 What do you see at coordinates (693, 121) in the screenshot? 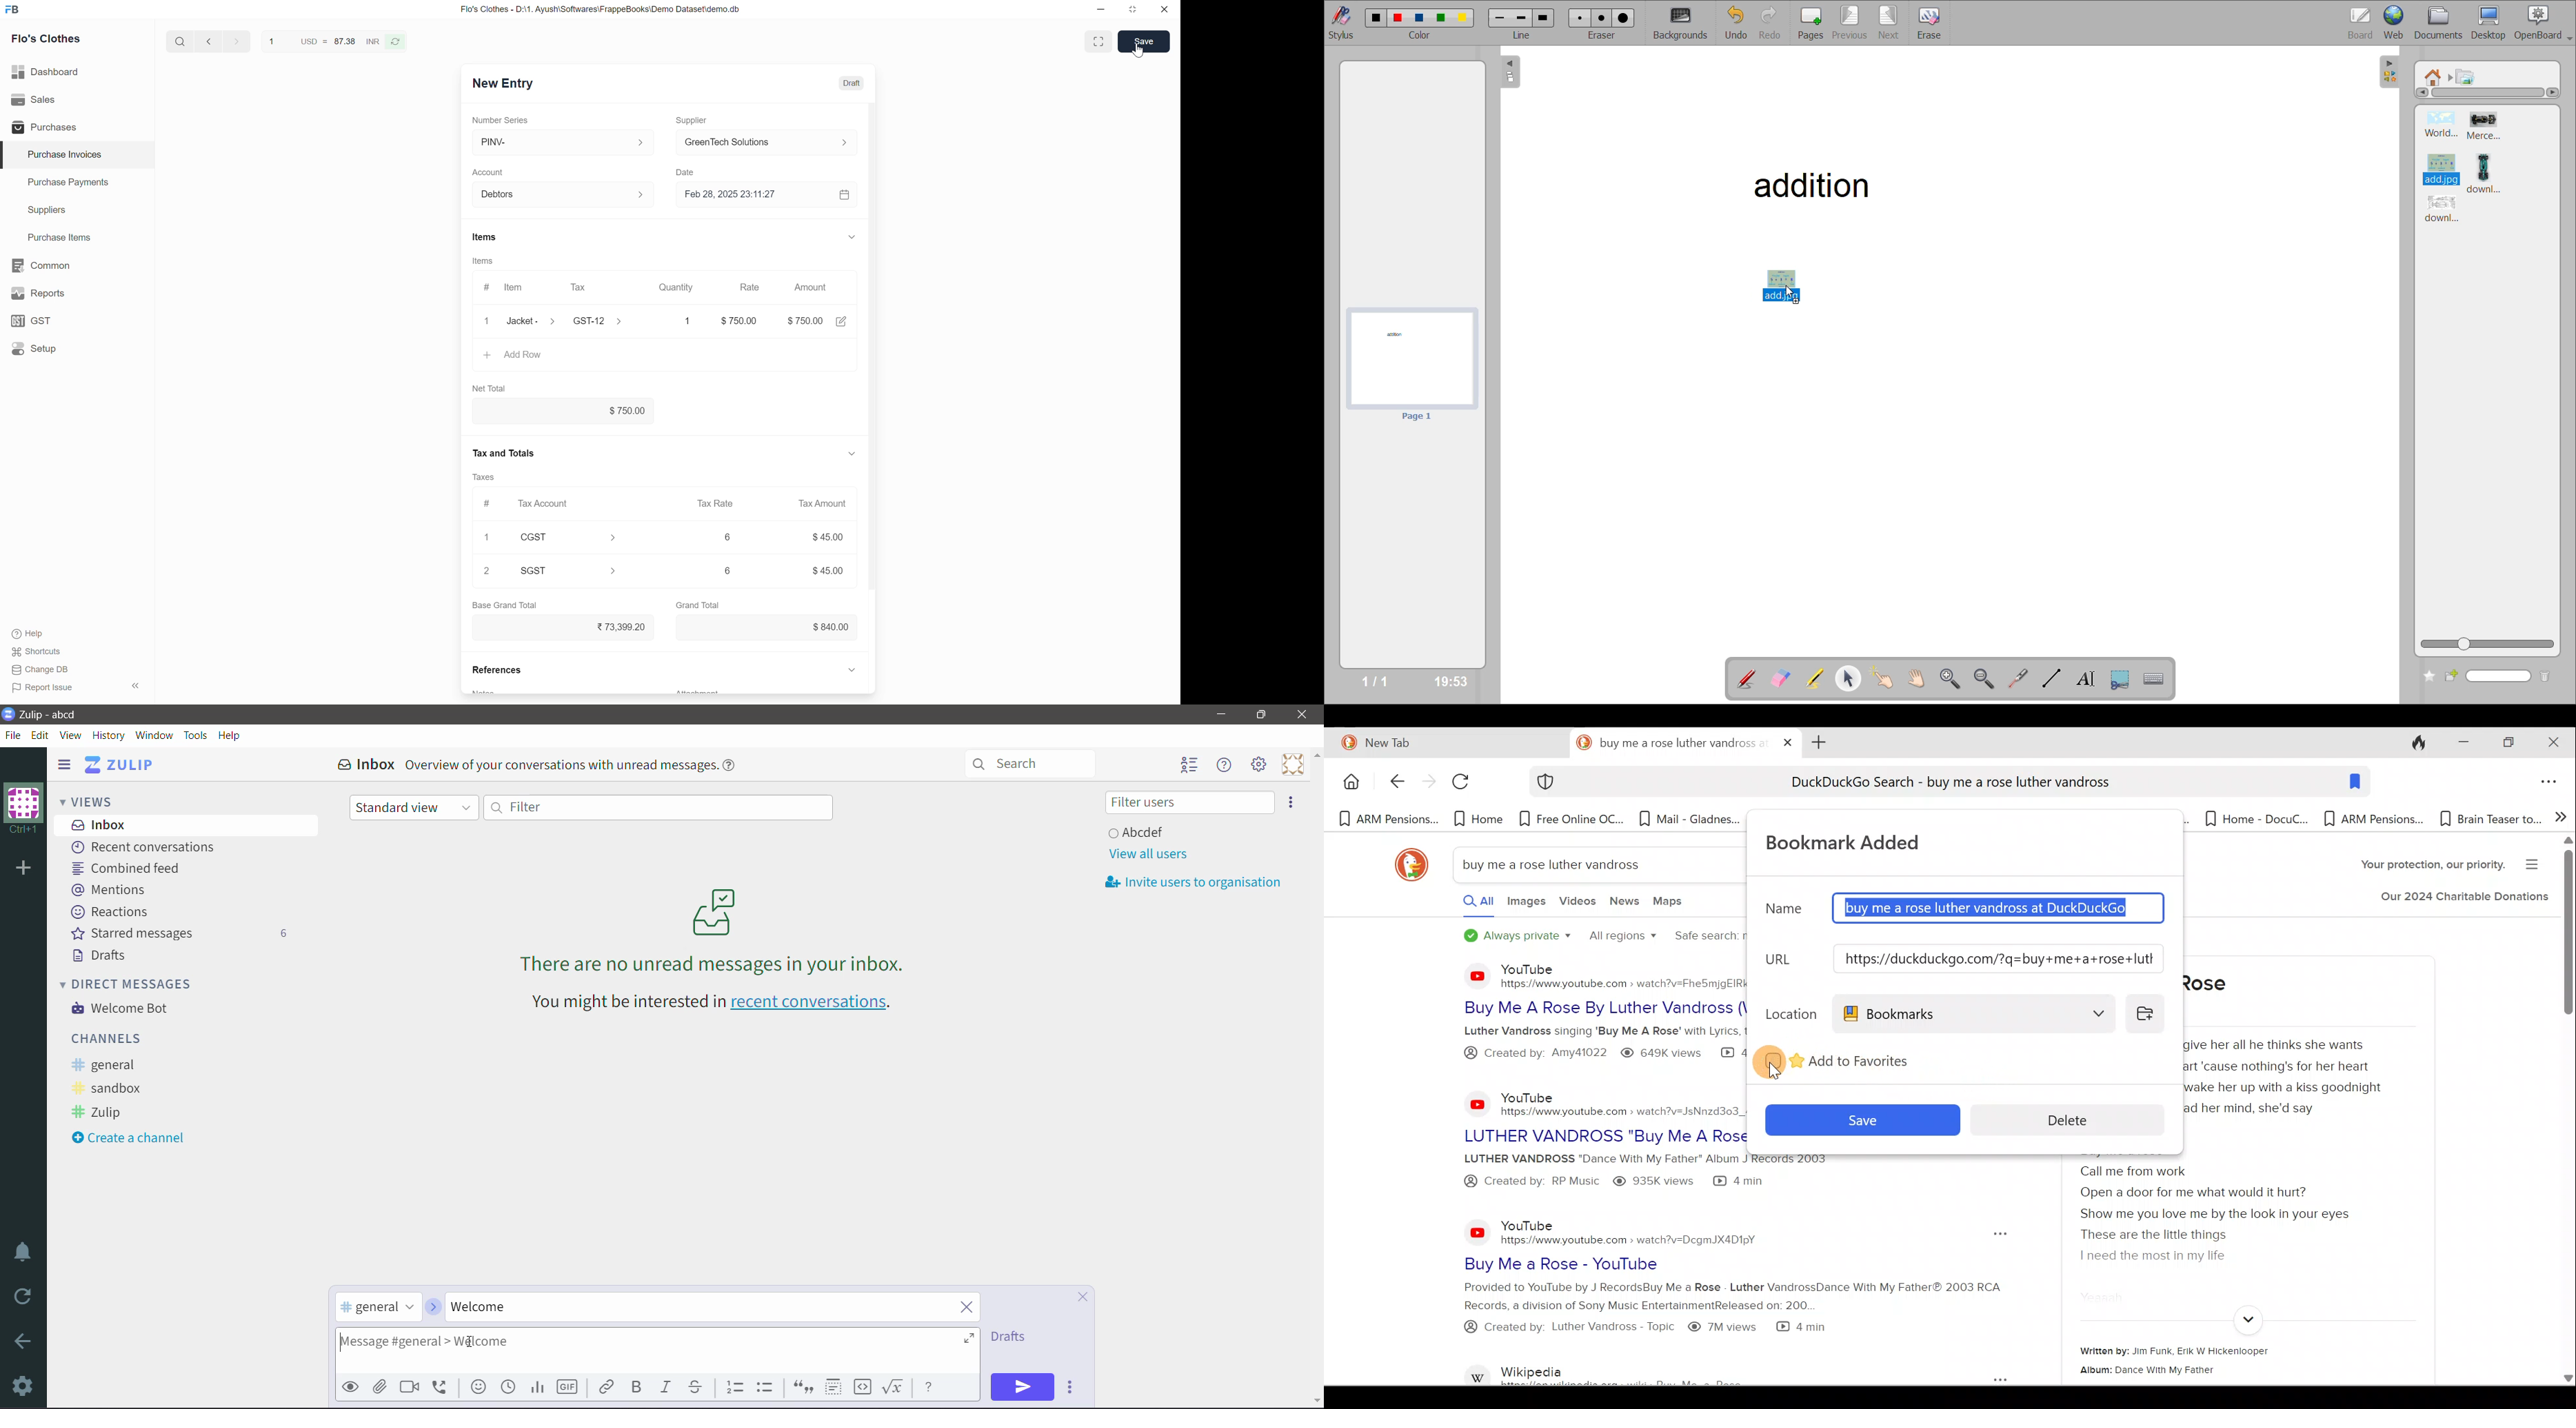
I see `Supplier` at bounding box center [693, 121].